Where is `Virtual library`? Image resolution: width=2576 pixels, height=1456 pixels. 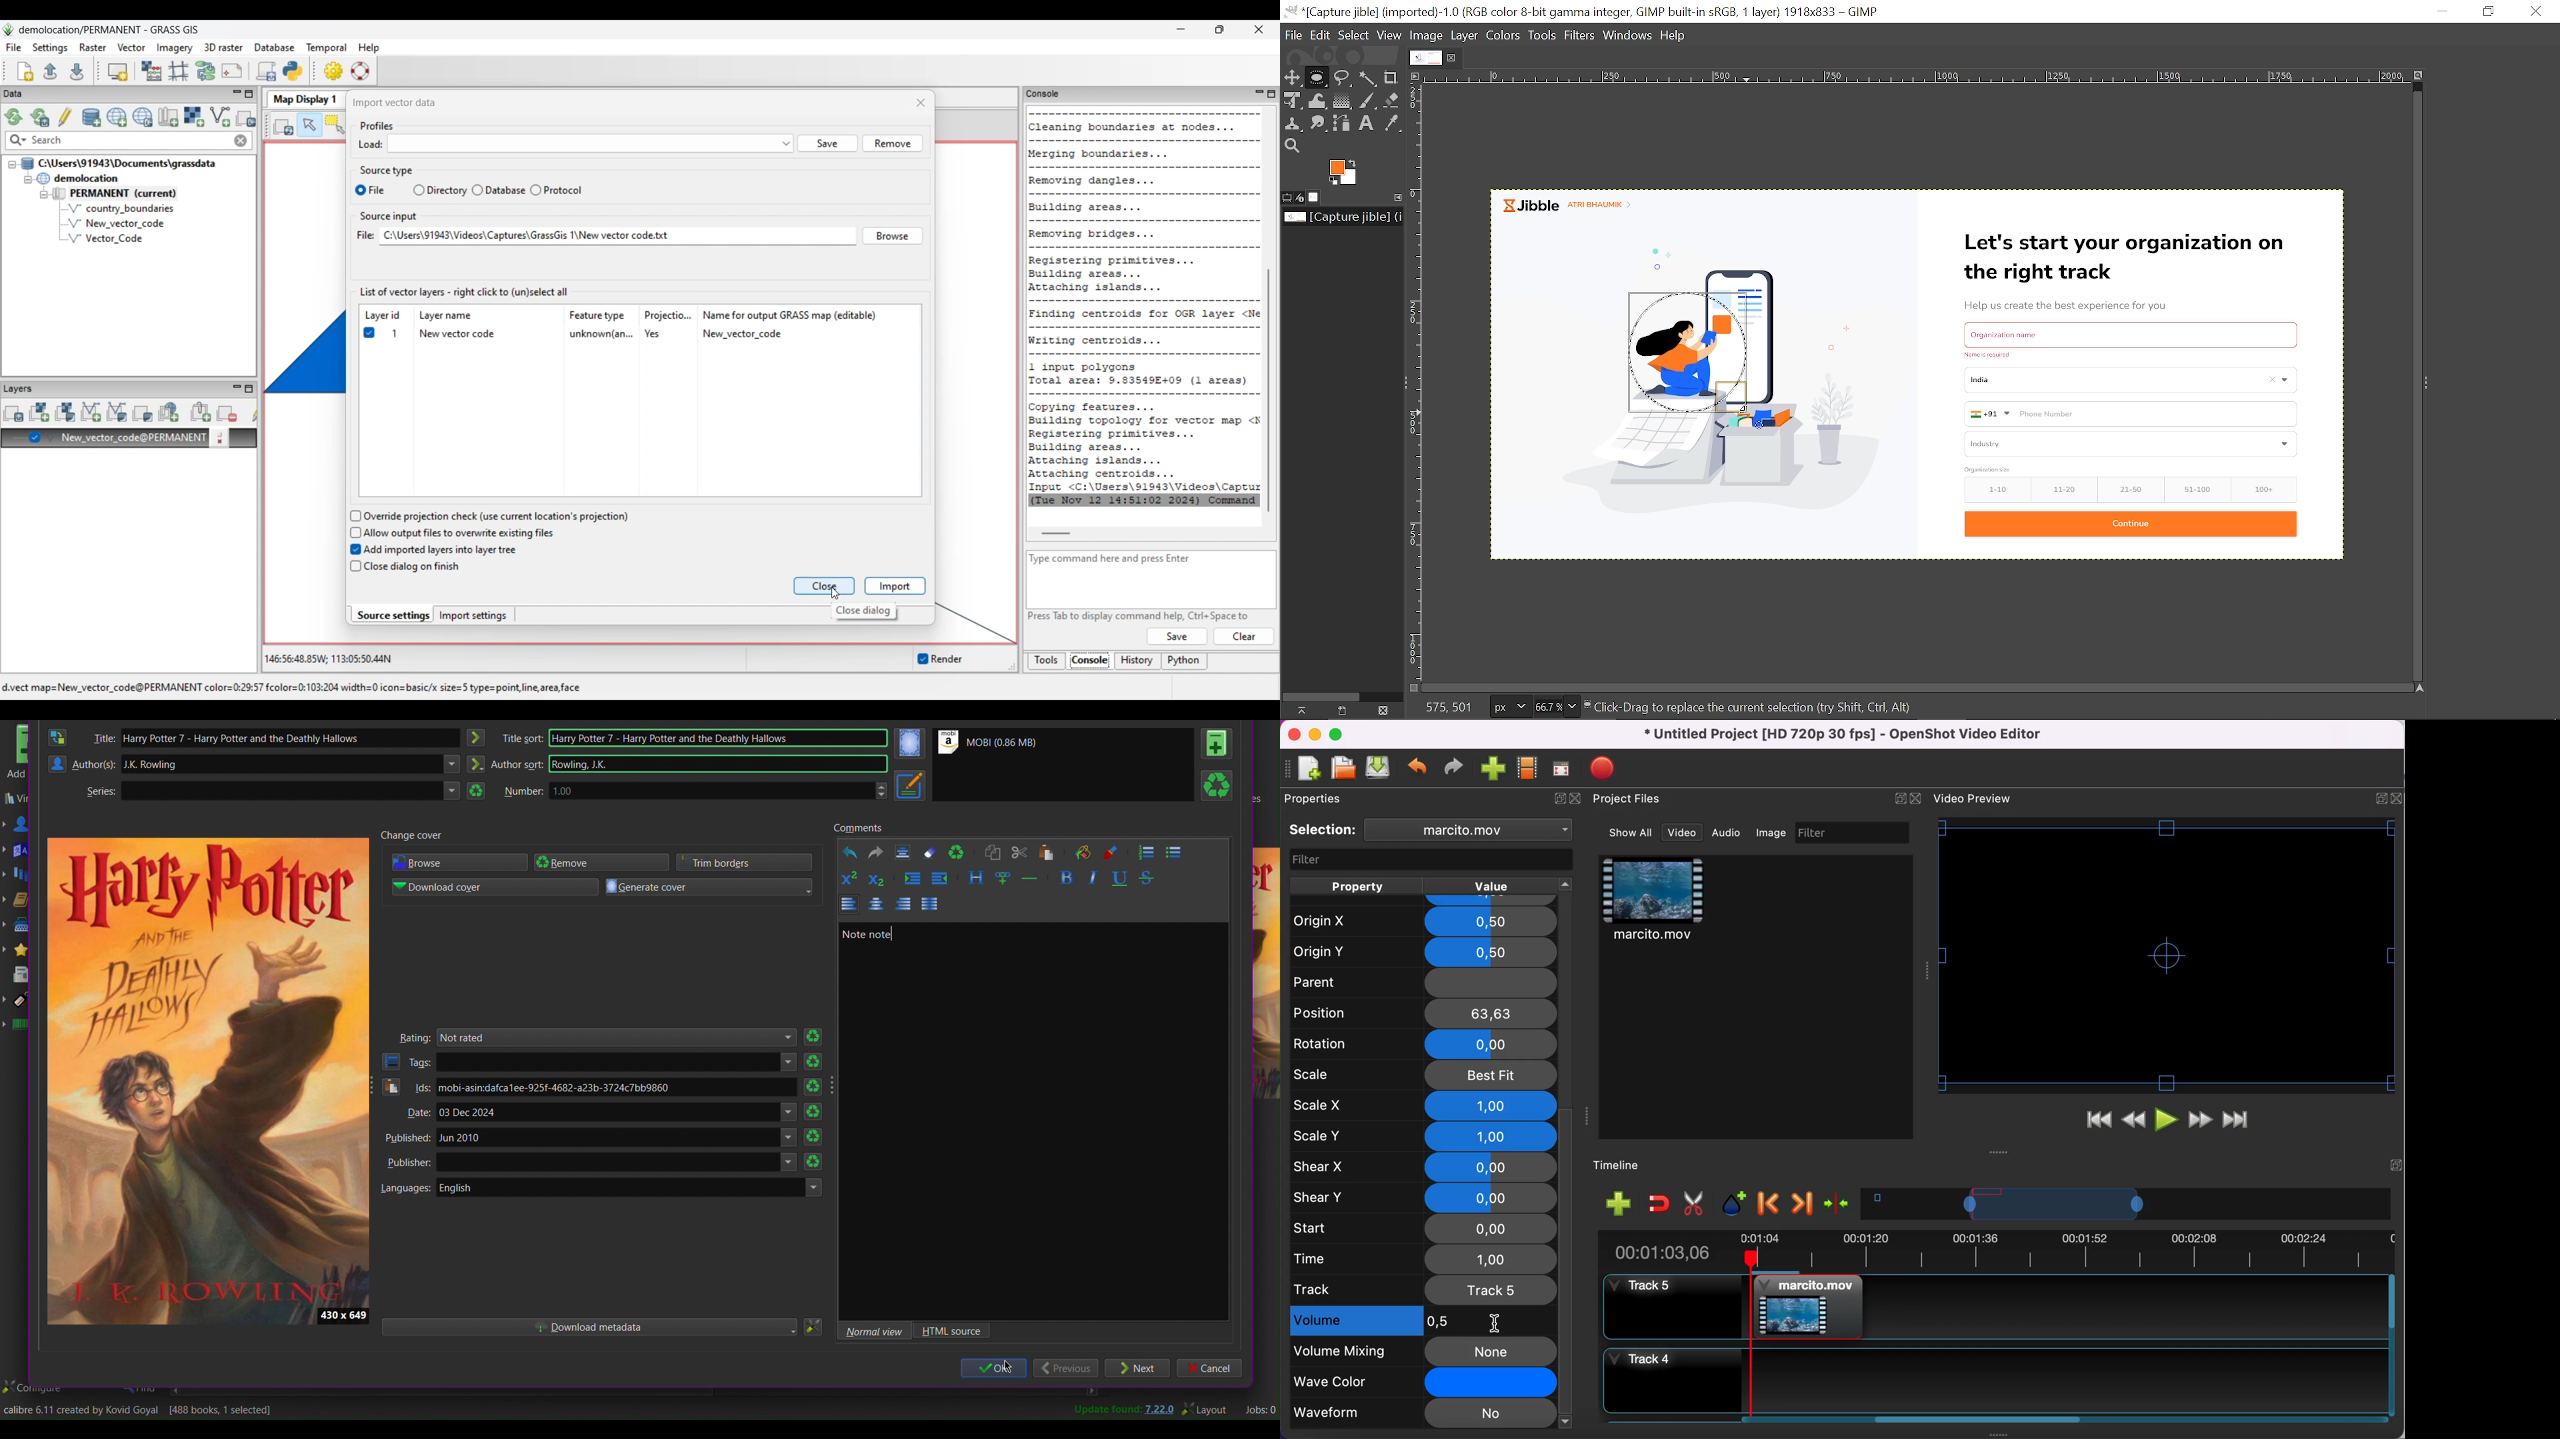 Virtual library is located at coordinates (20, 799).